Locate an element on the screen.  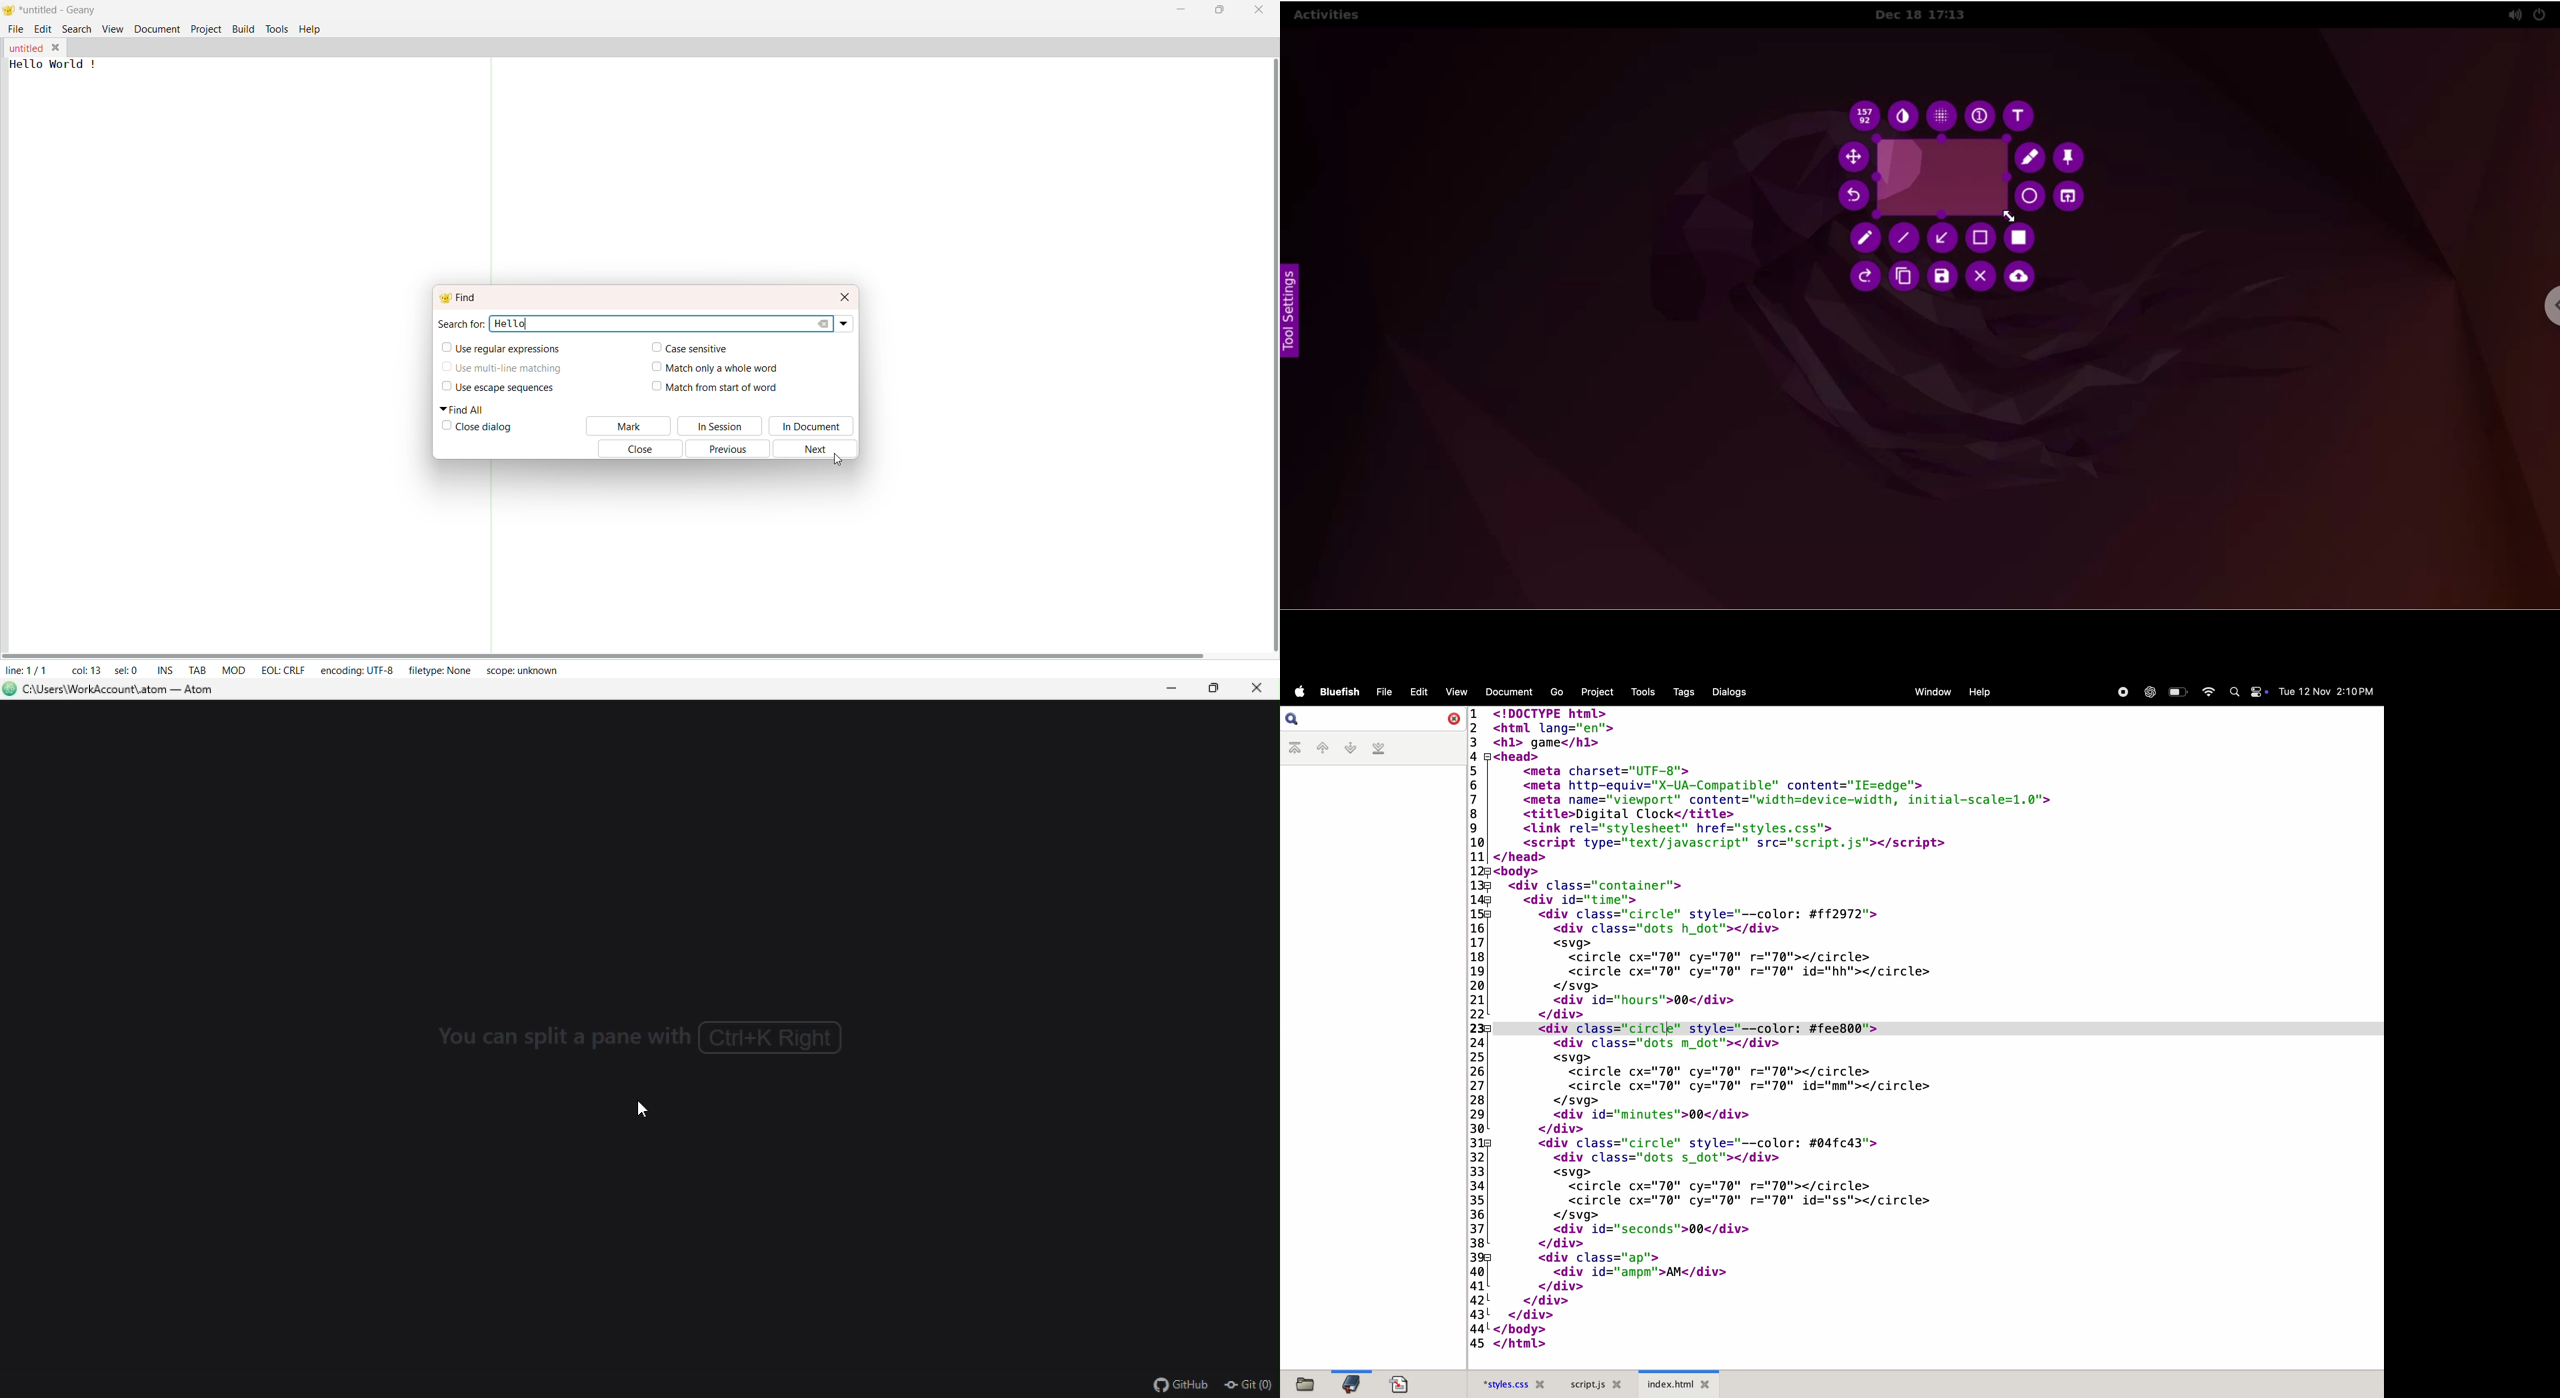
view is located at coordinates (1455, 691).